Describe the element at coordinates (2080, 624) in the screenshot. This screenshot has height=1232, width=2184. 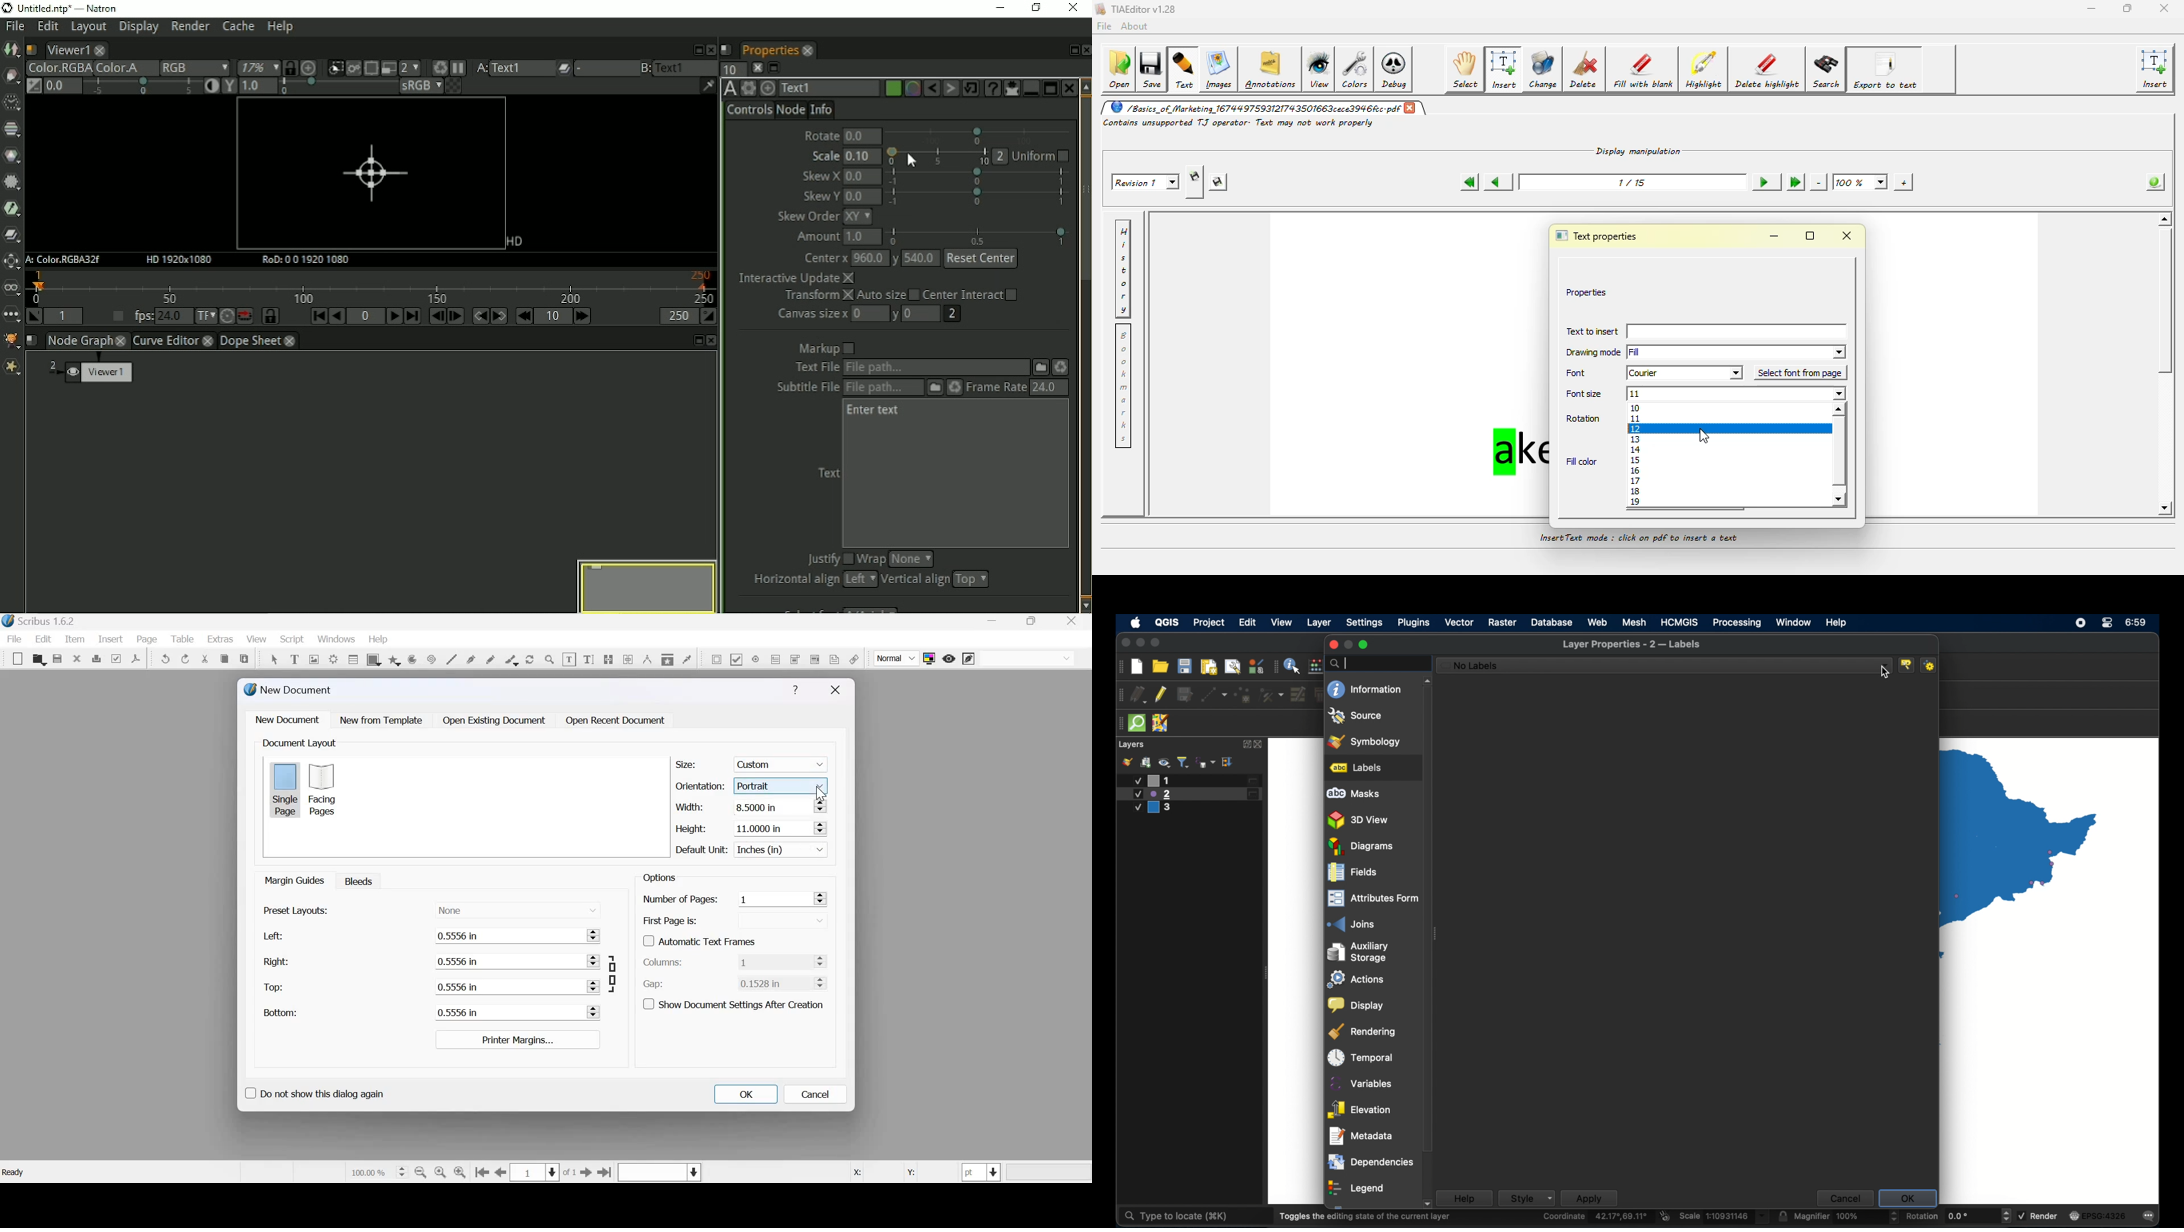
I see `control  center` at that location.